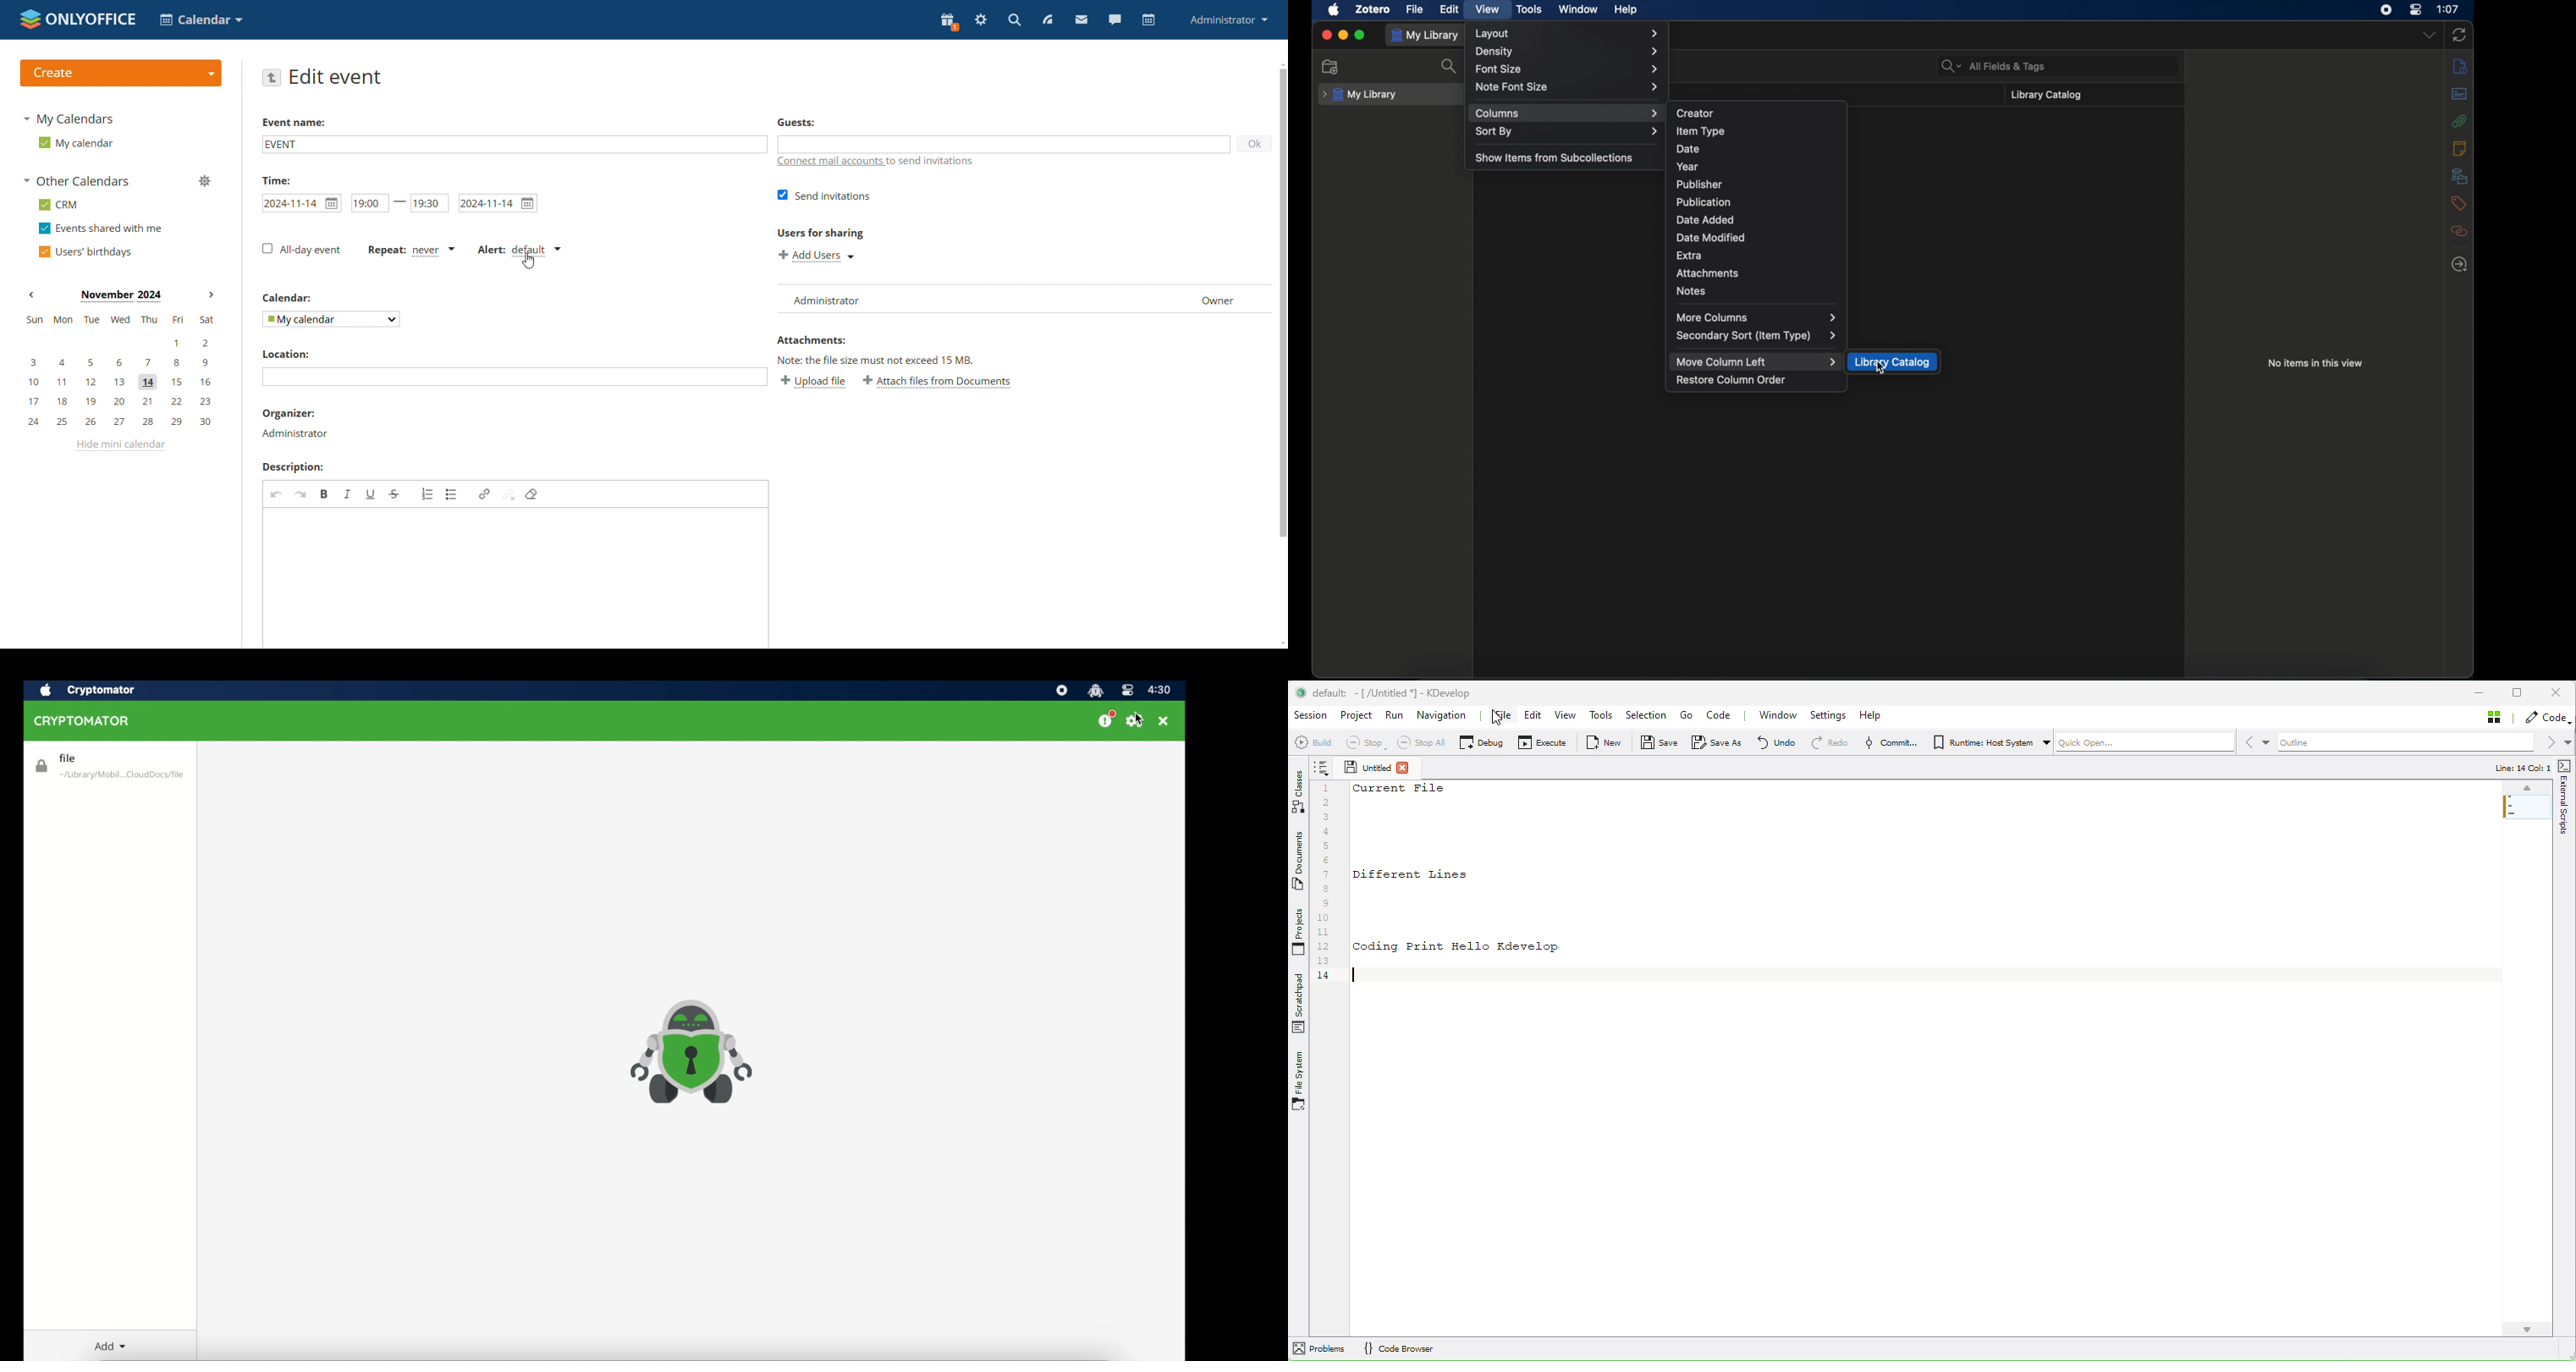 This screenshot has height=1372, width=2576. I want to click on search, so click(1451, 67).